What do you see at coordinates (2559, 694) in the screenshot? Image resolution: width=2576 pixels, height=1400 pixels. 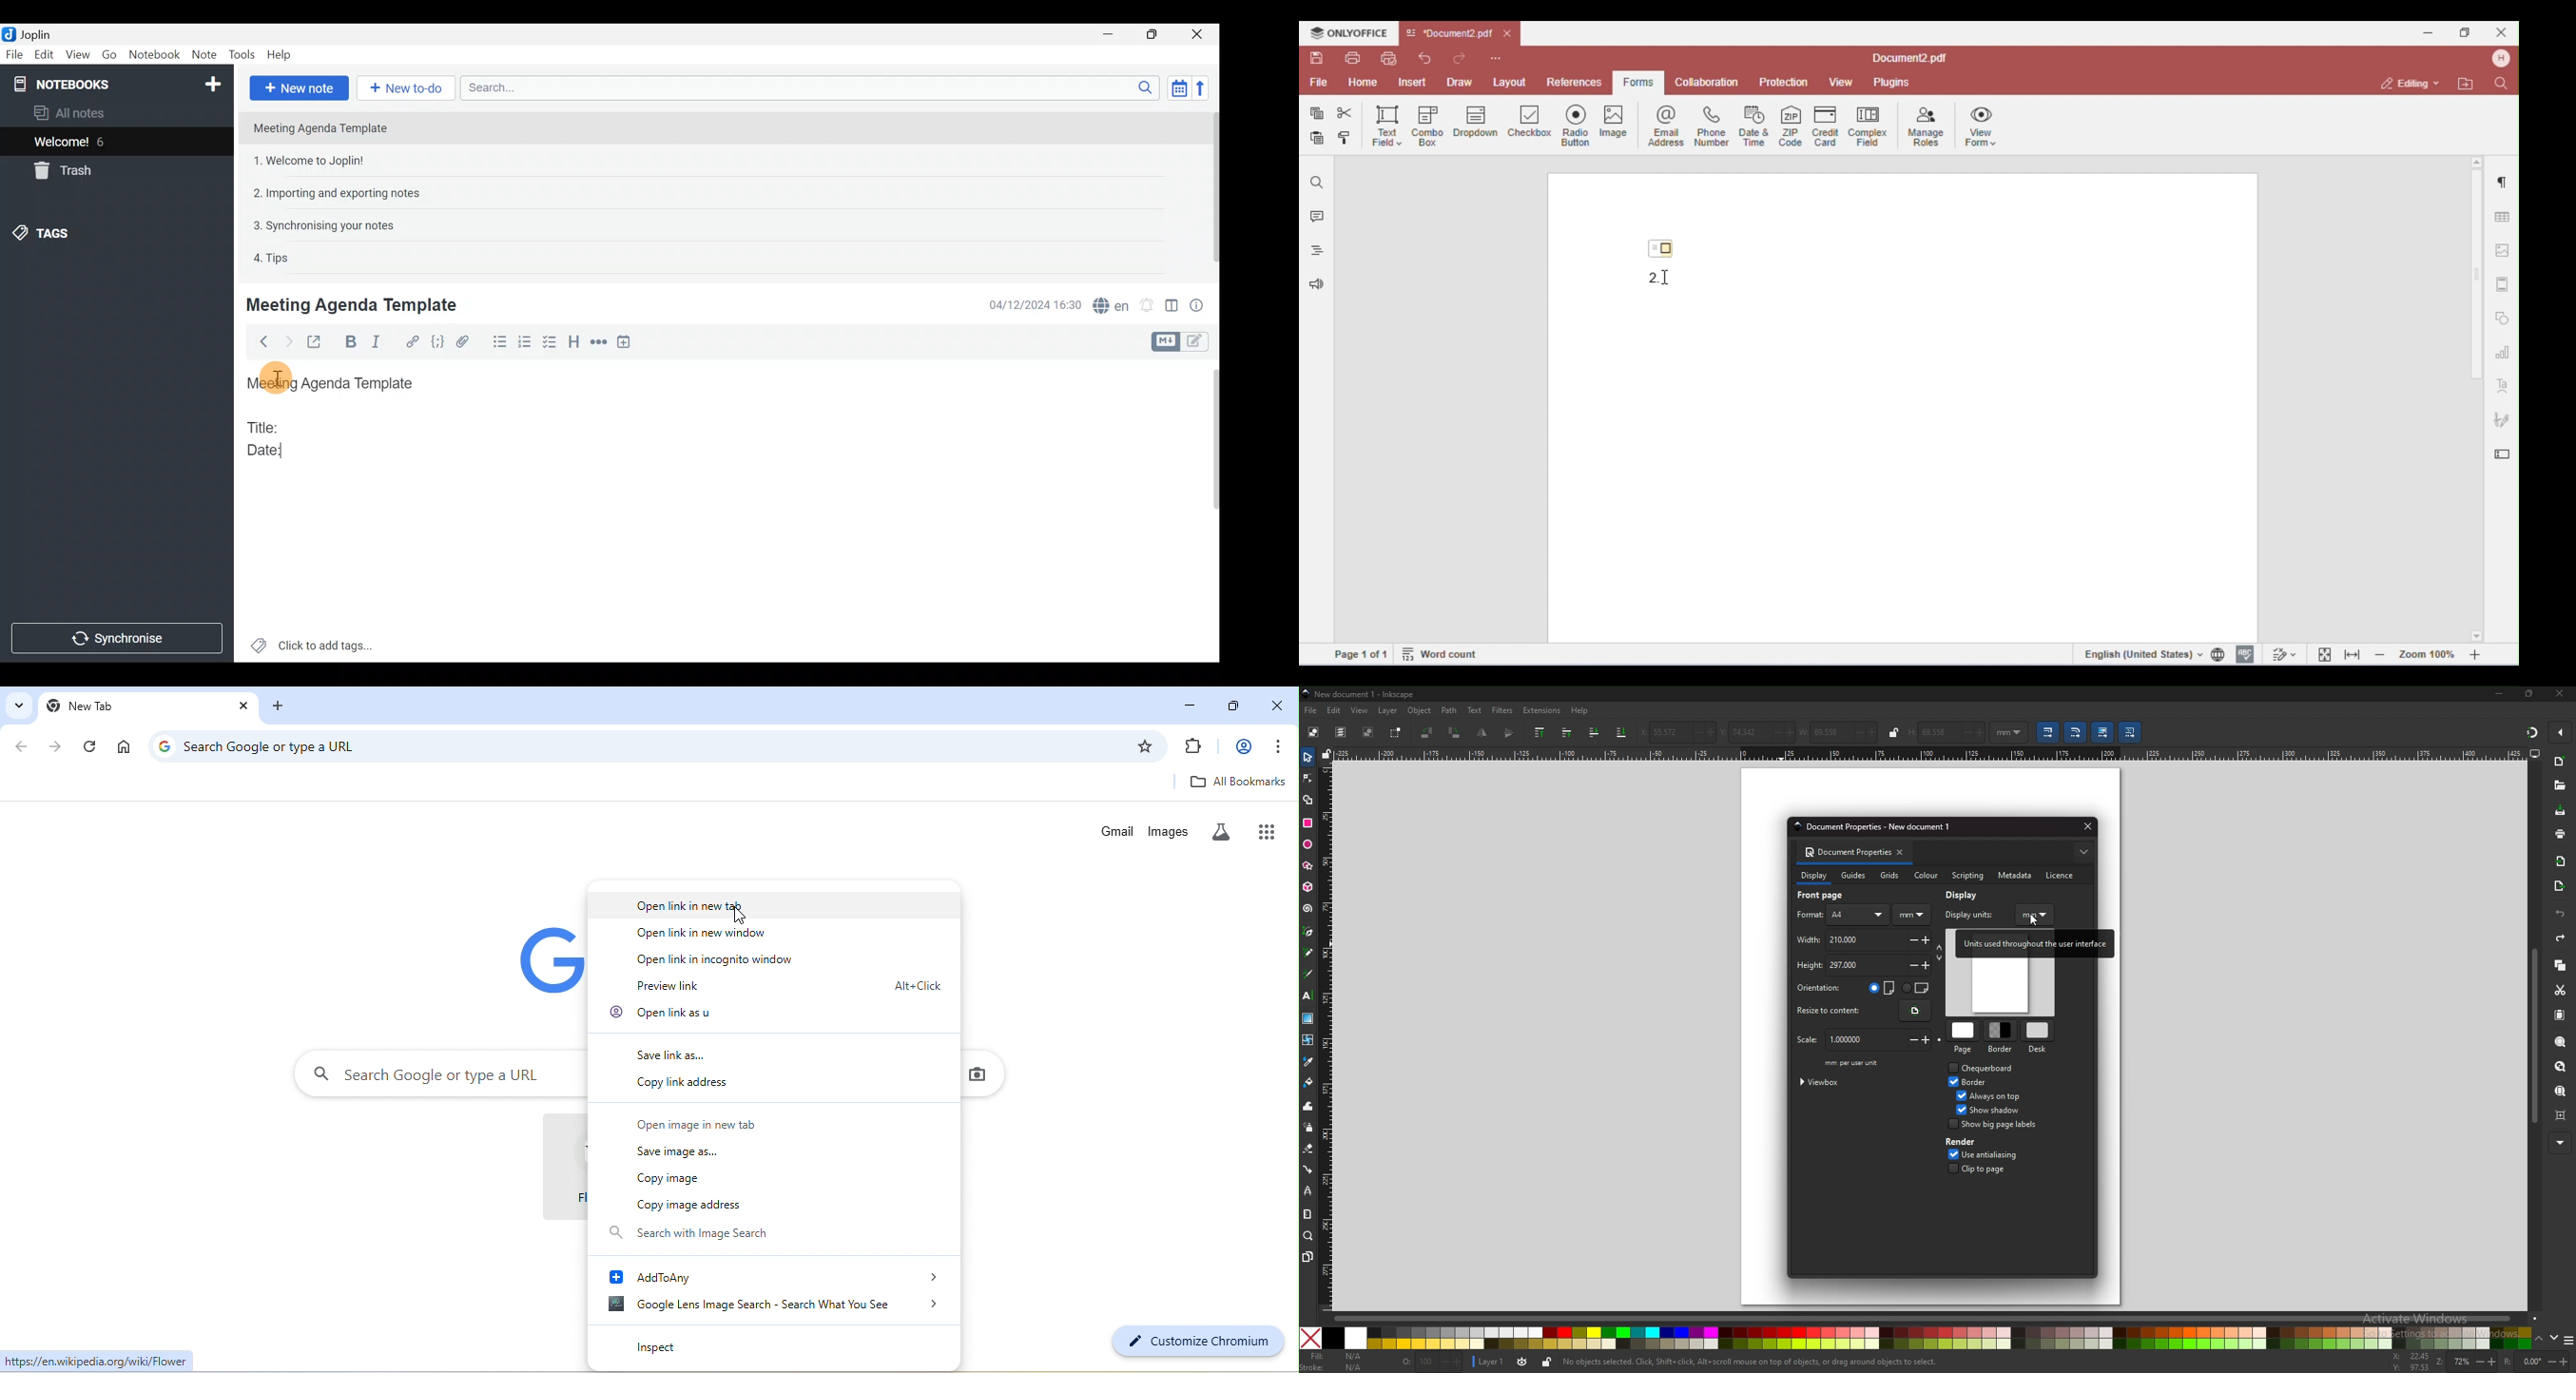 I see `close` at bounding box center [2559, 694].